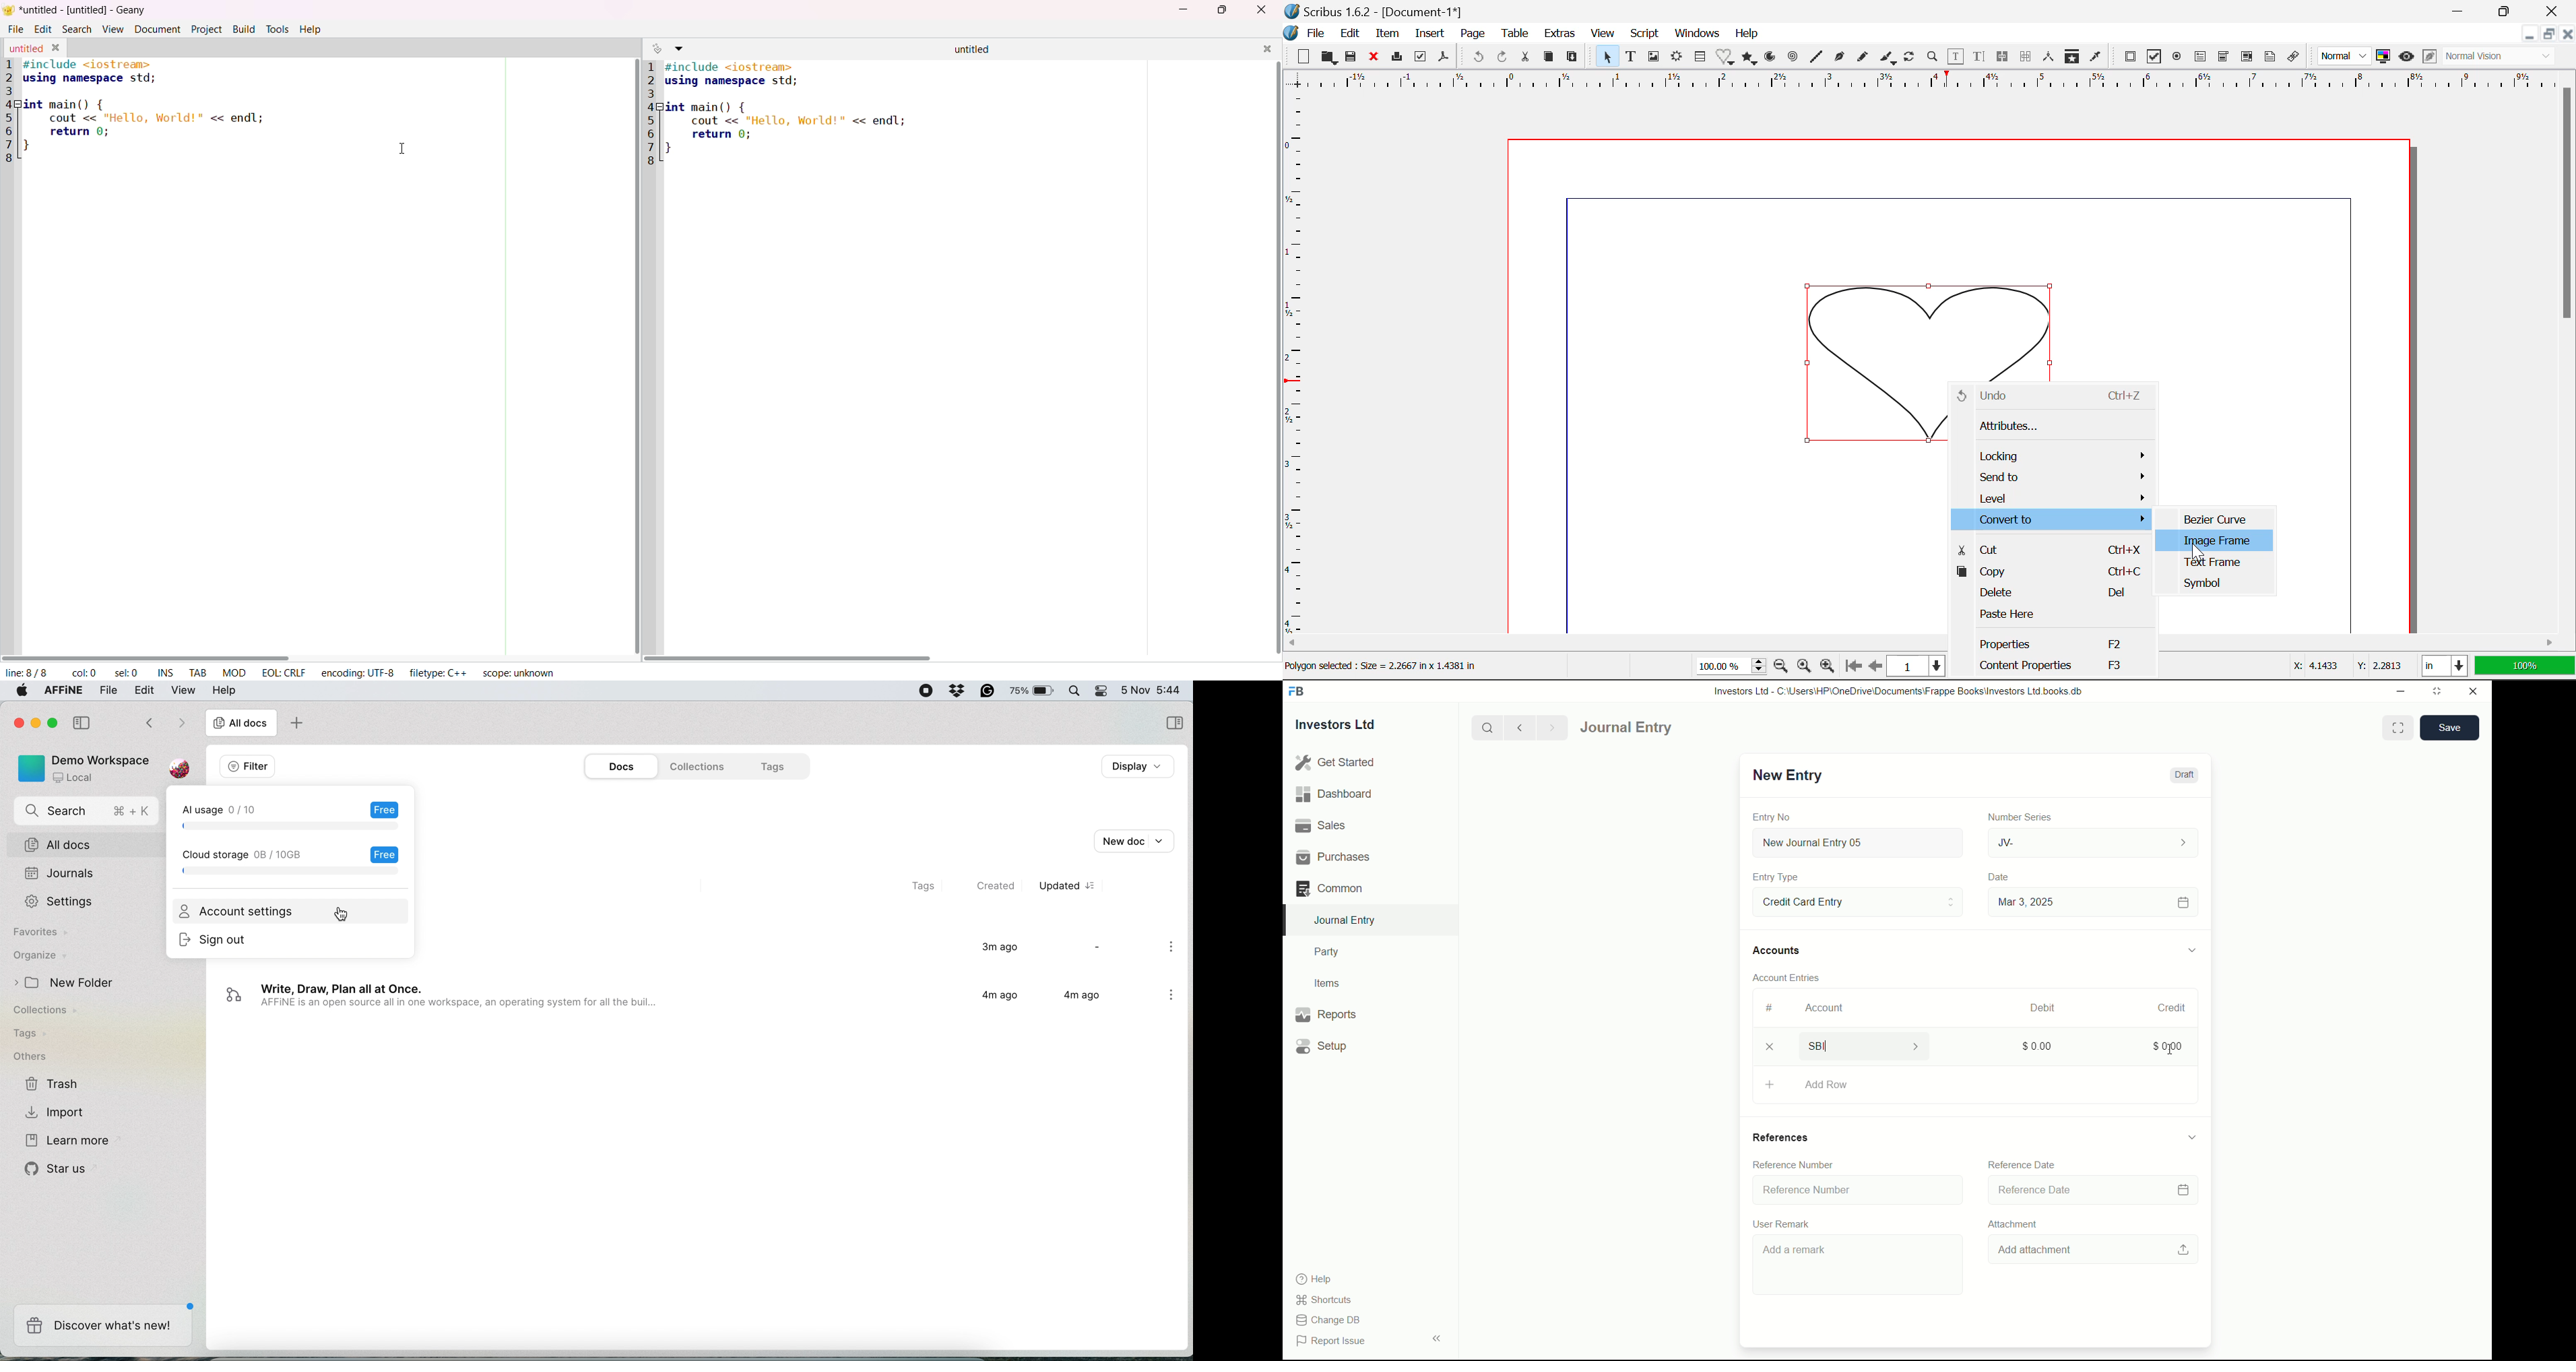  What do you see at coordinates (446, 1000) in the screenshot?
I see `Write, Draw, Plan all at Once.AFFINE is an open source all in one workspace, an operating system for all the buil` at bounding box center [446, 1000].